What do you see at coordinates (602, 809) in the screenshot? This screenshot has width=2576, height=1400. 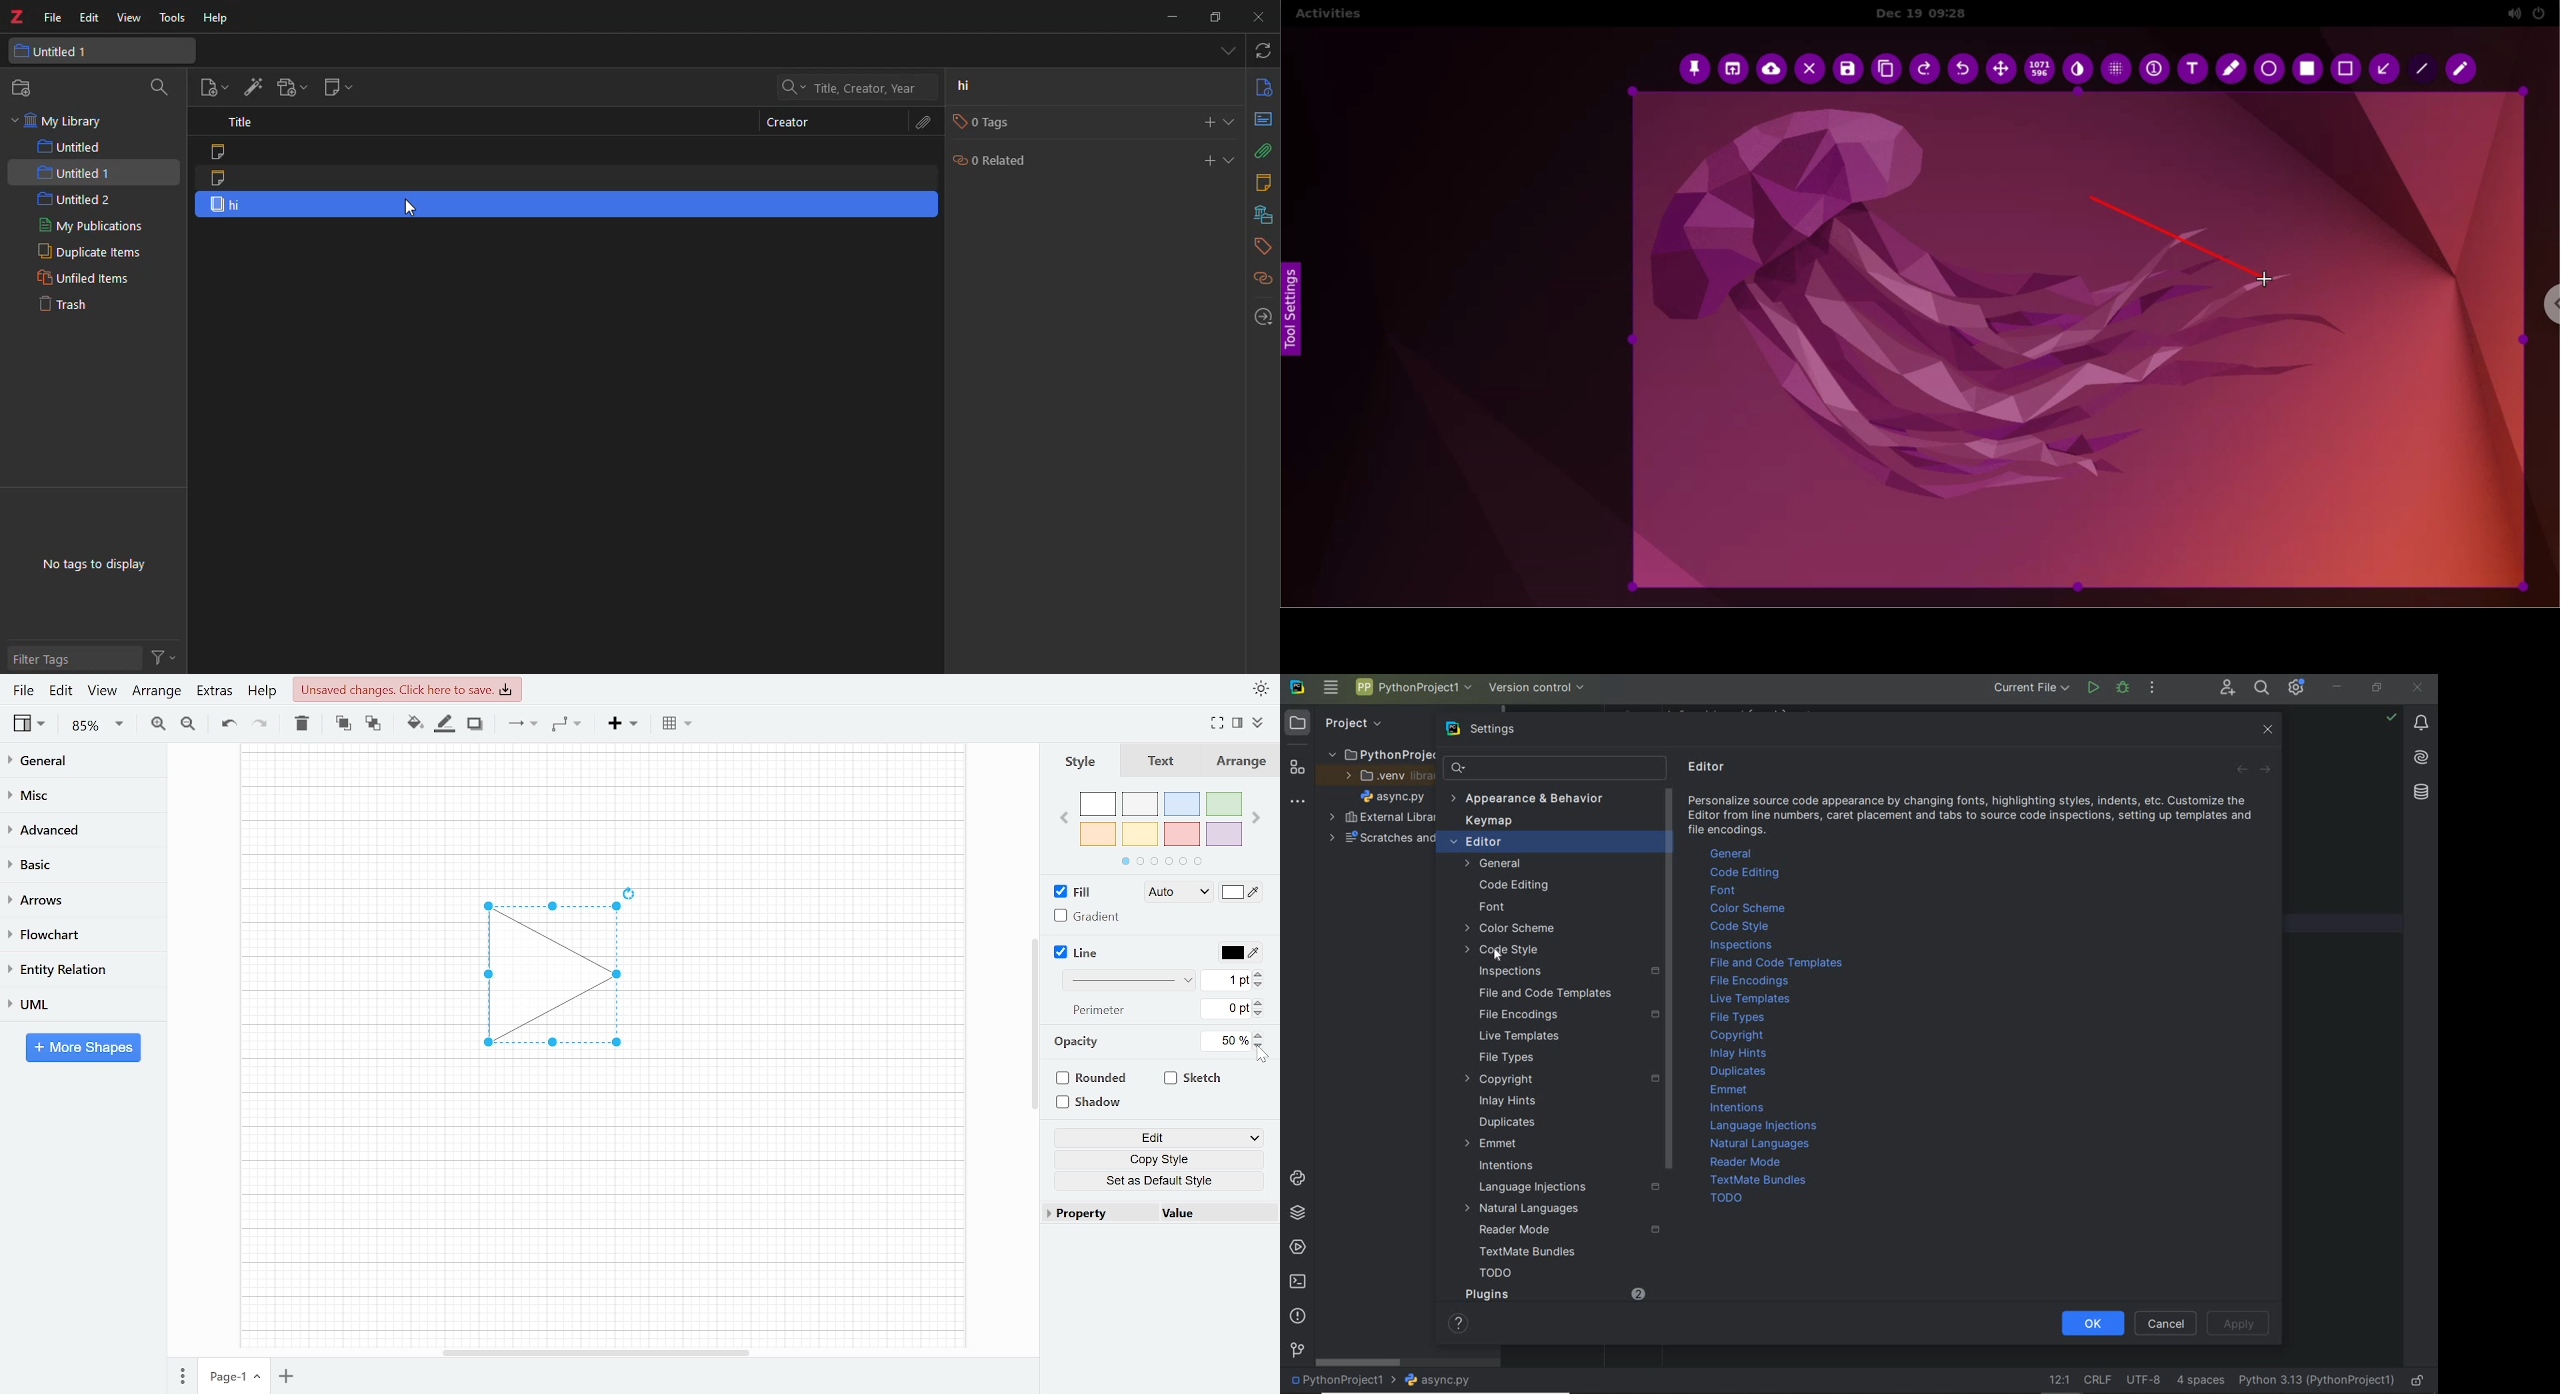 I see `workspace` at bounding box center [602, 809].